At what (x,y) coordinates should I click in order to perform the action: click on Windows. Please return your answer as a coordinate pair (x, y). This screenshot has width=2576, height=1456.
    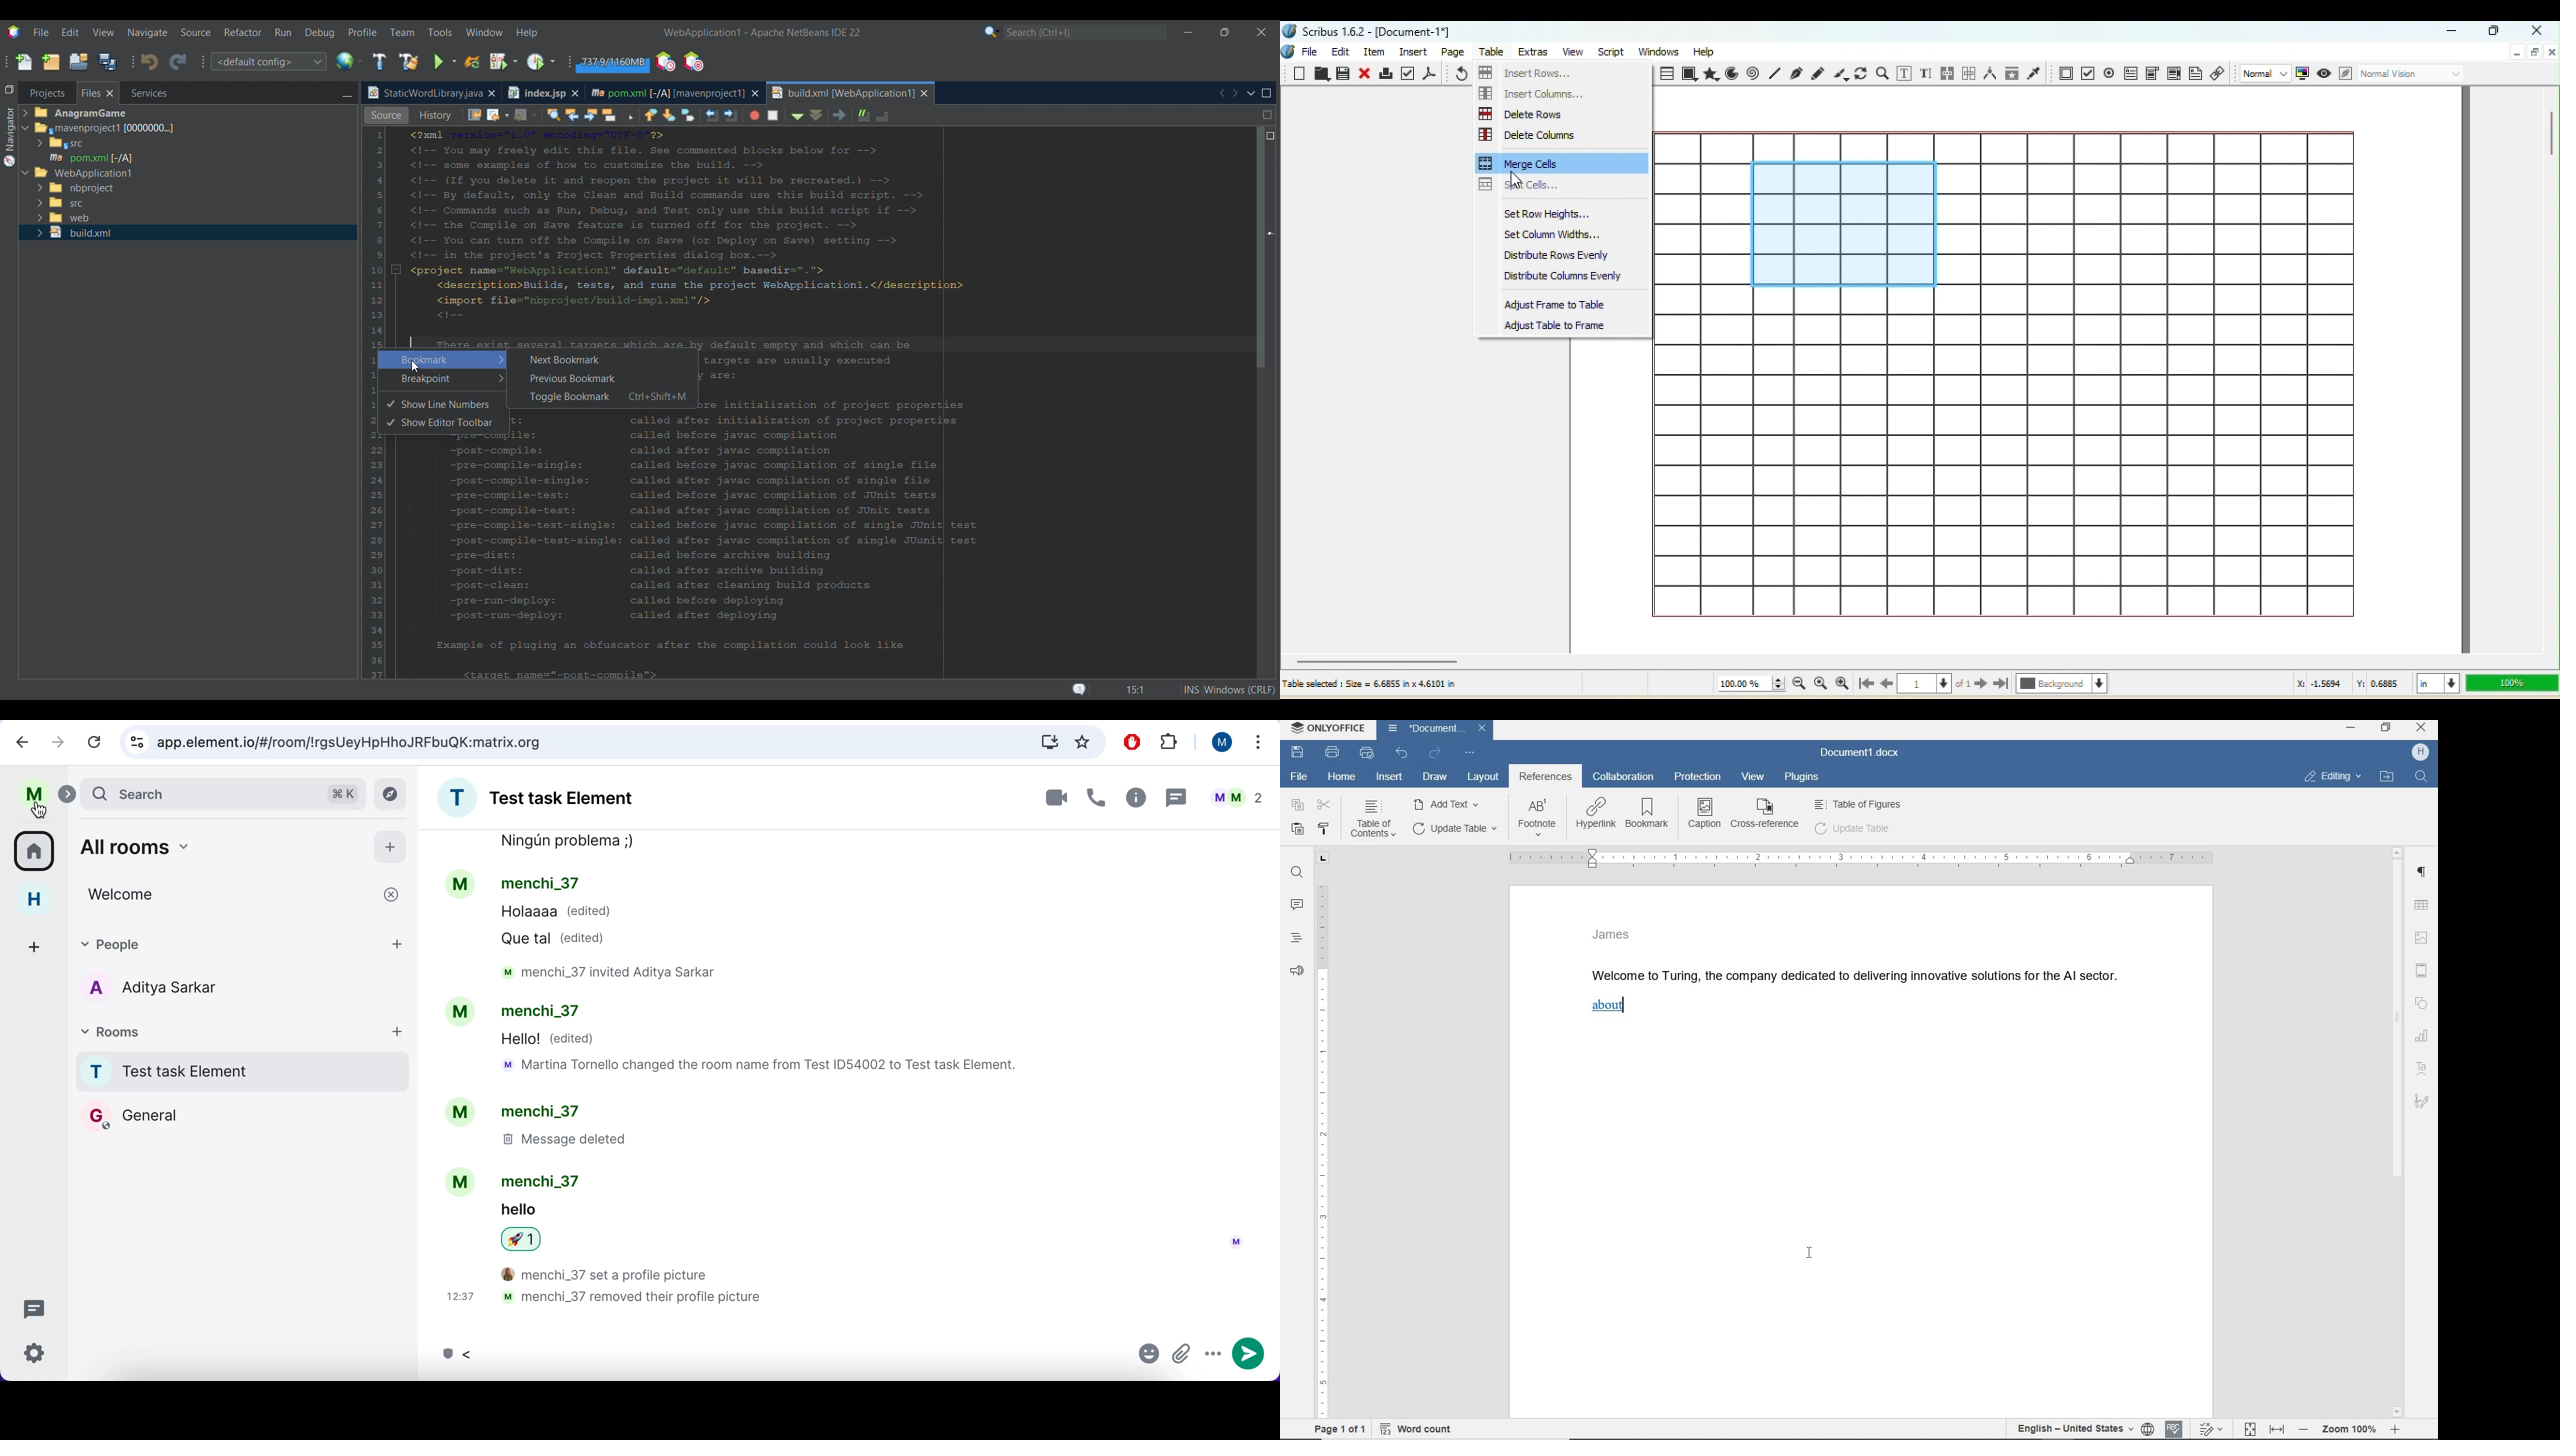
    Looking at the image, I should click on (1660, 50).